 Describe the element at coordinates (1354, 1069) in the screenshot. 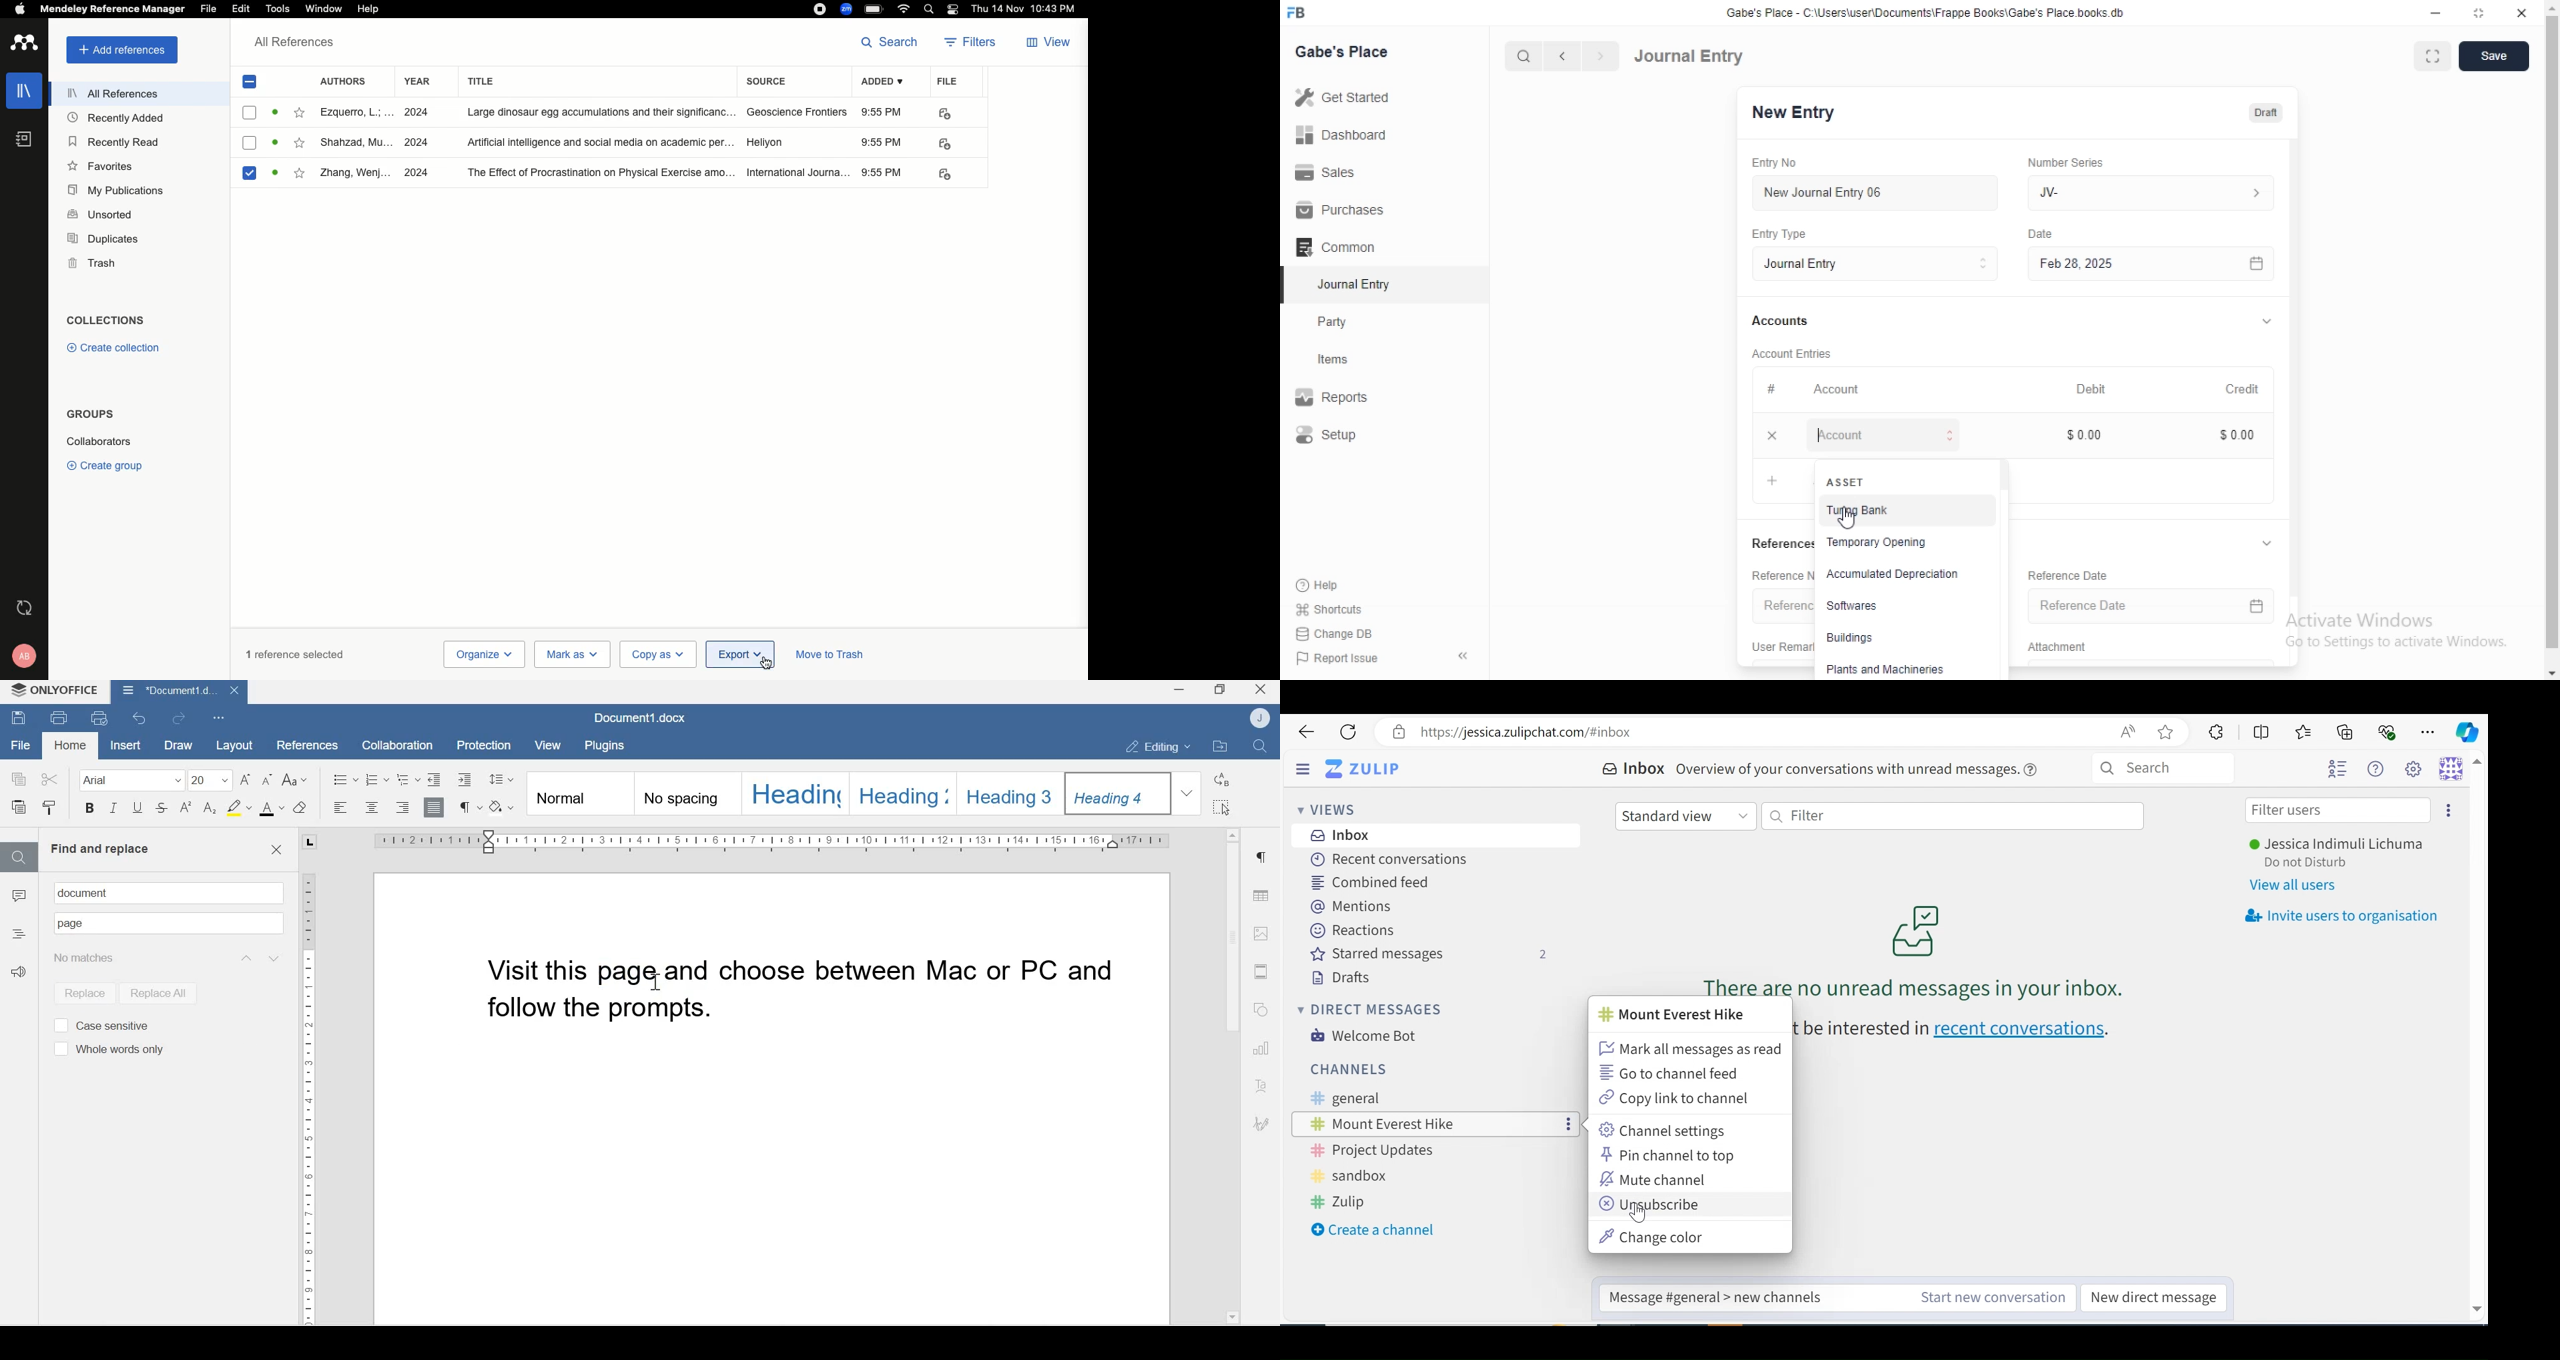

I see `Channels` at that location.